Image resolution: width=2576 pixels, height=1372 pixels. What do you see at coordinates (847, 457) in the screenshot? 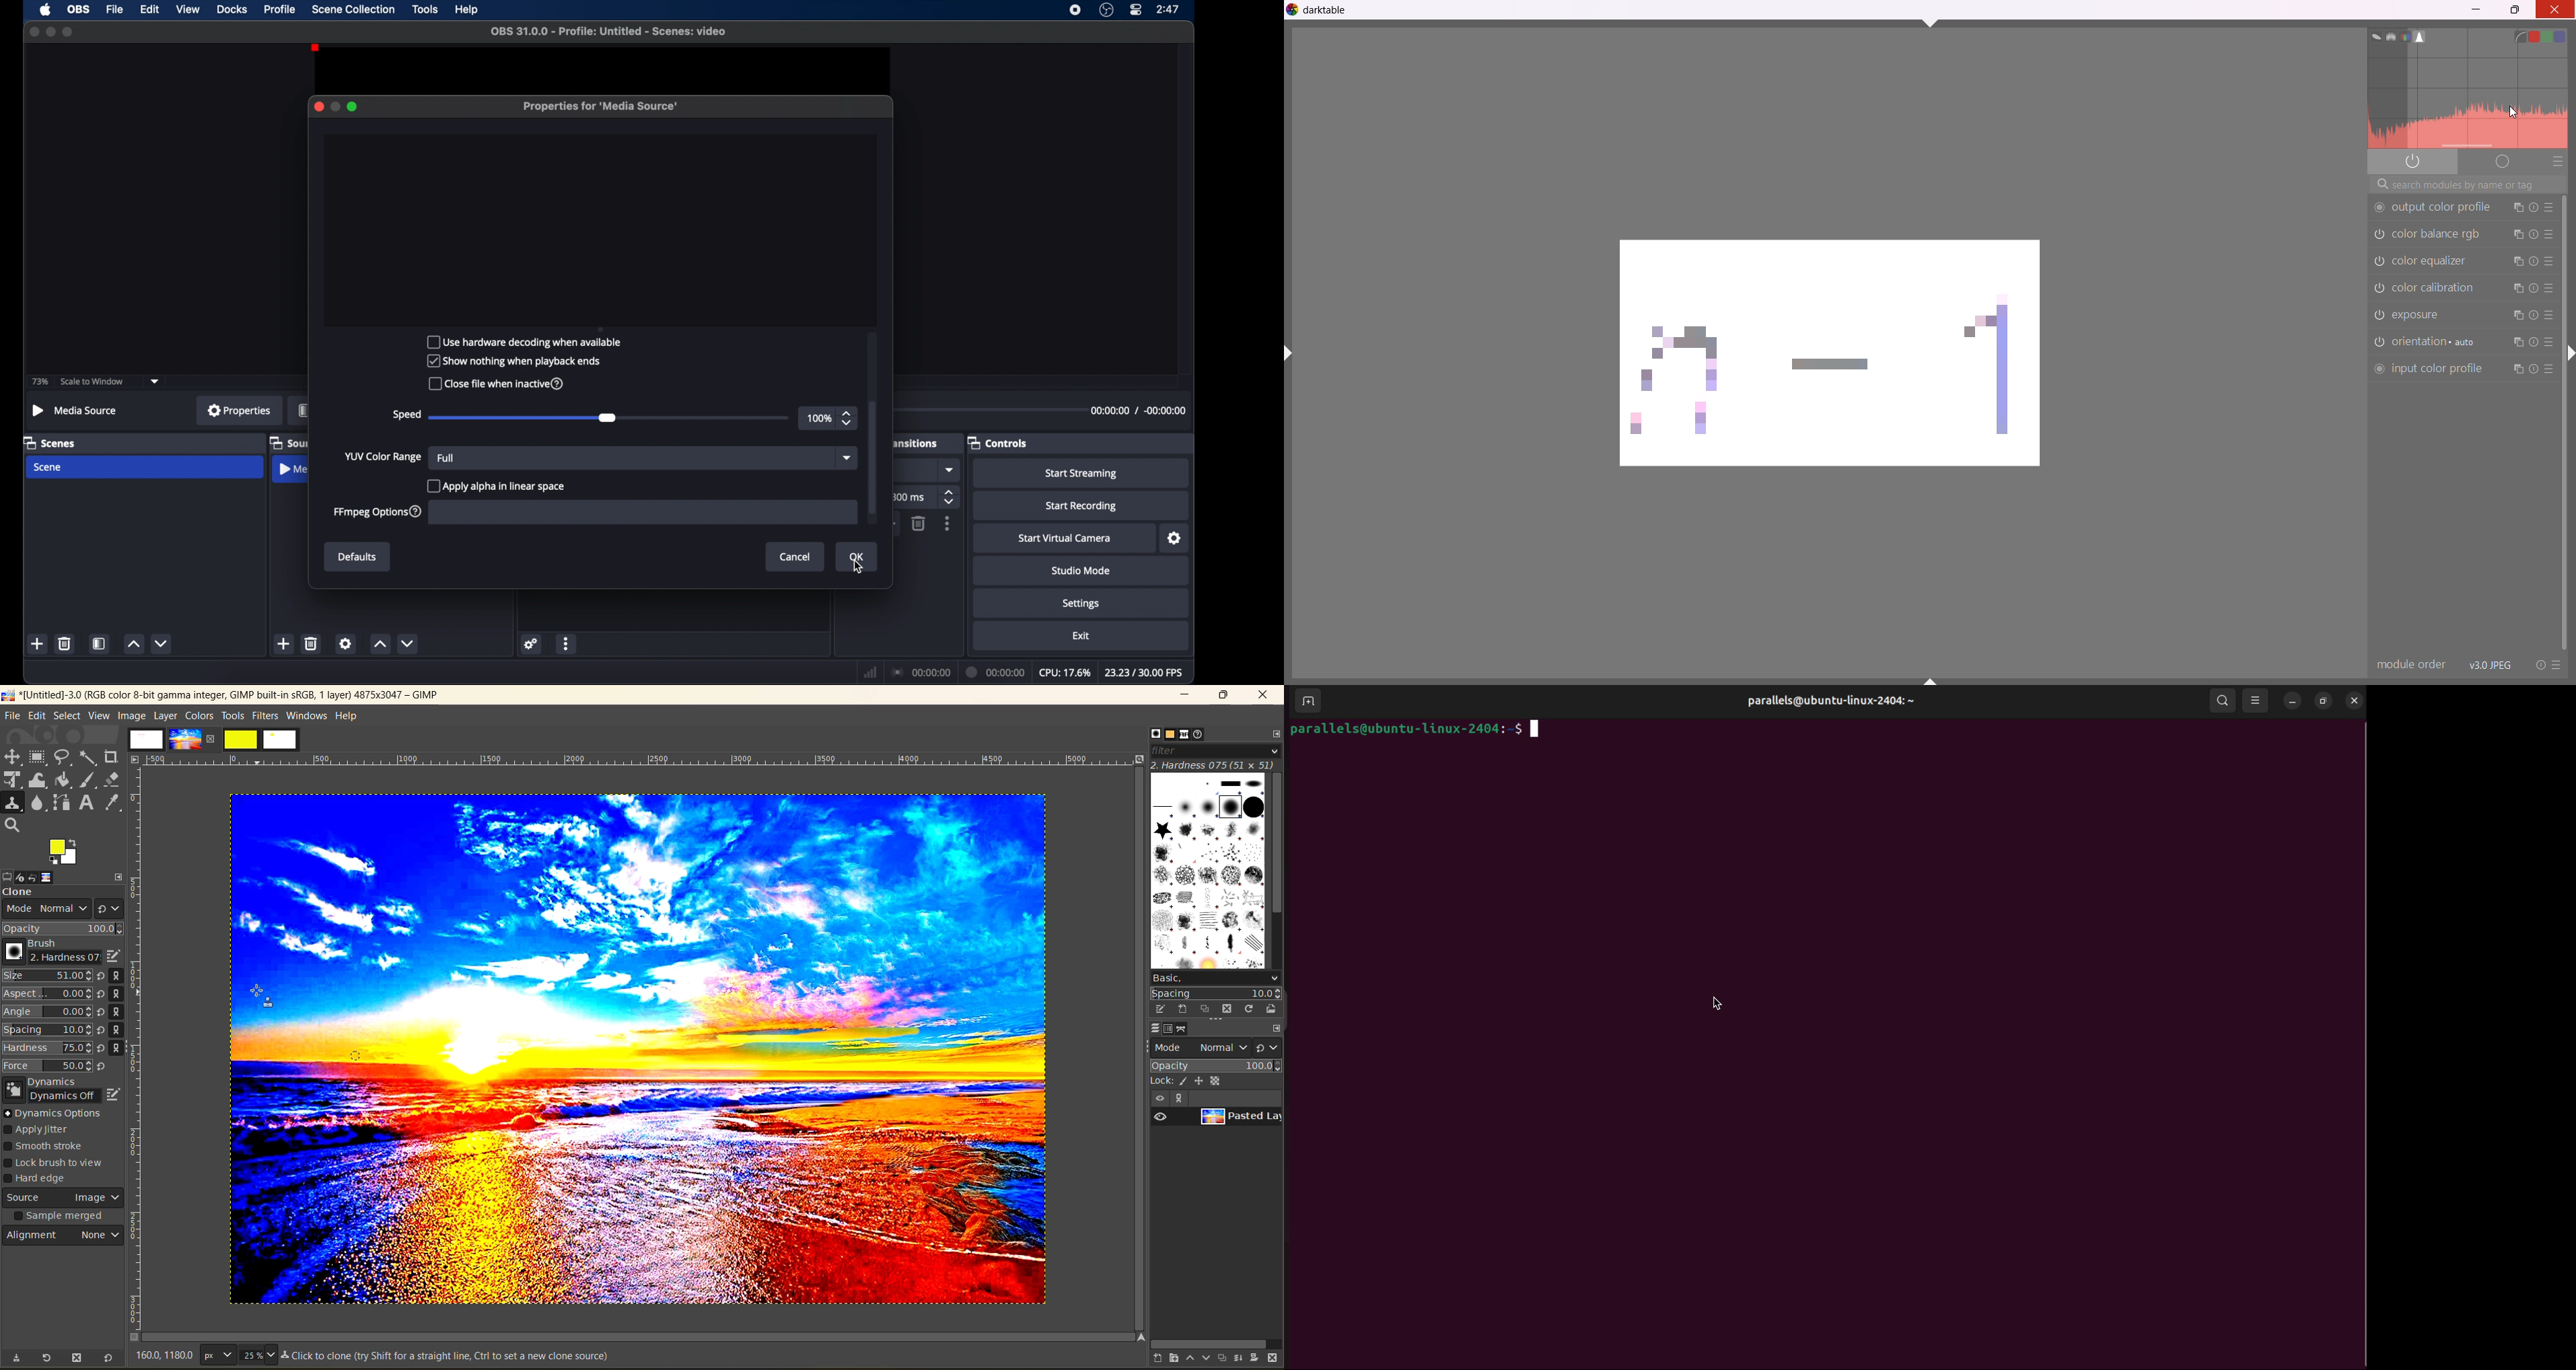
I see `dropdown` at bounding box center [847, 457].